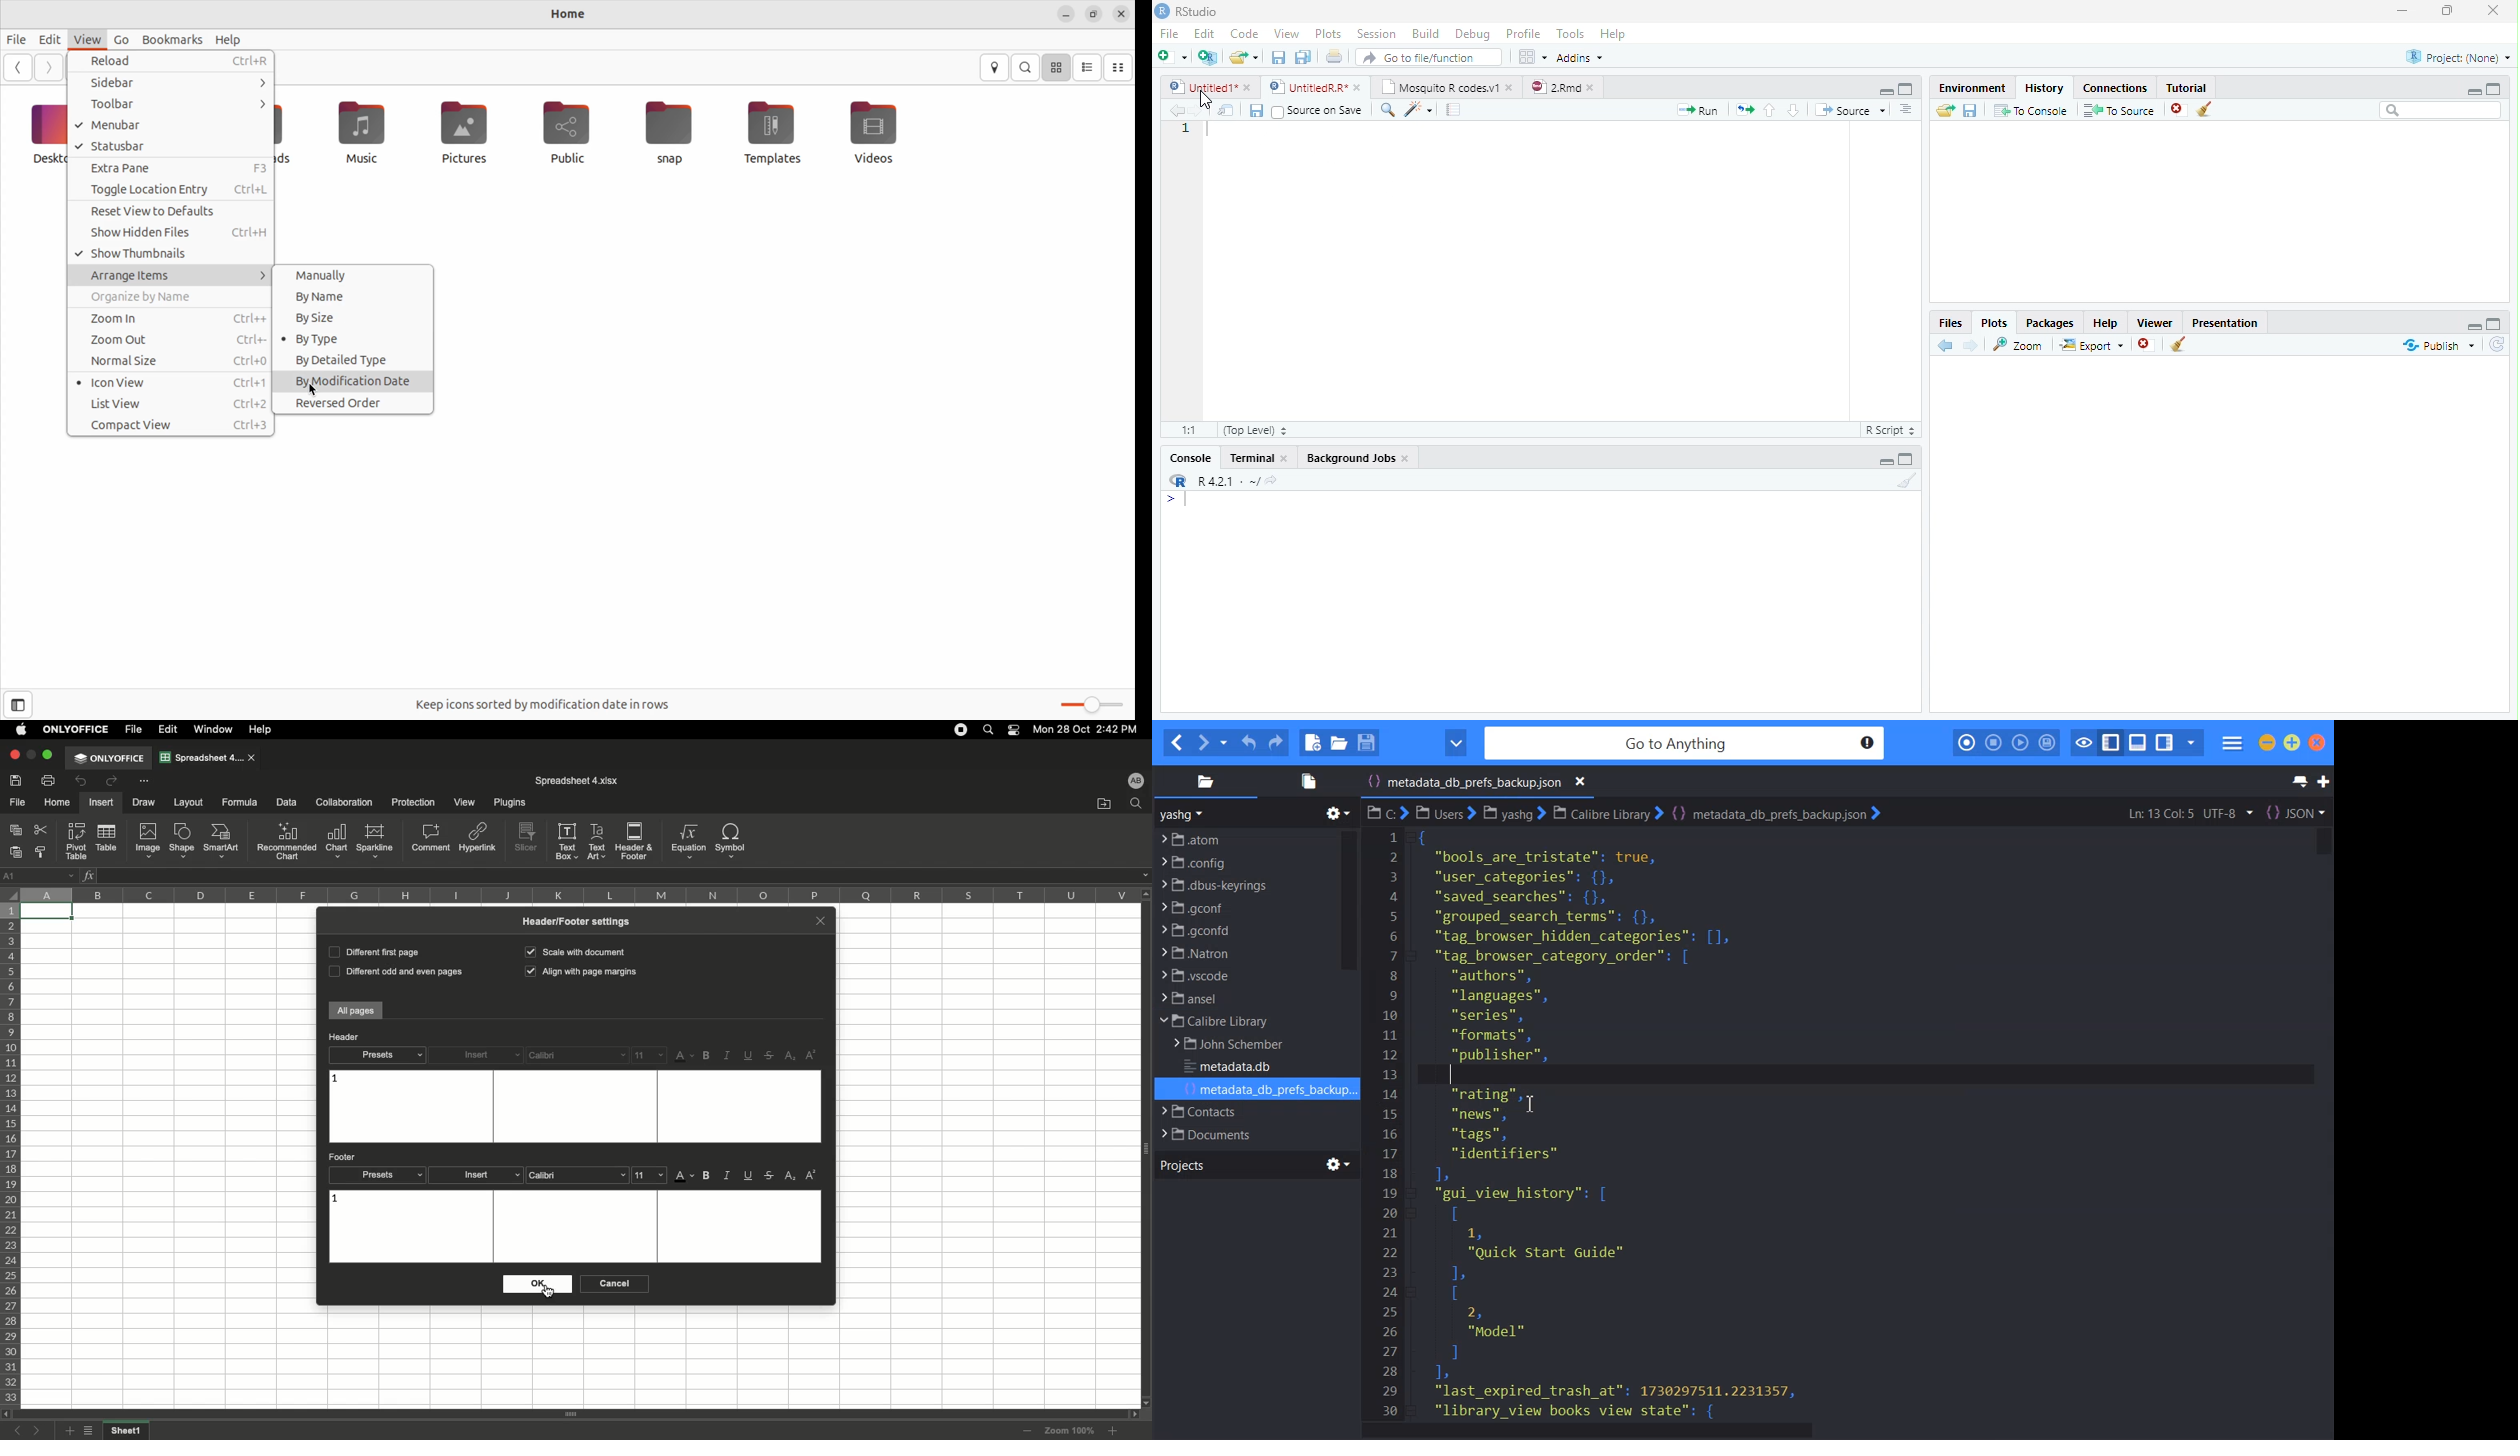  Describe the element at coordinates (2154, 321) in the screenshot. I see `Viewer` at that location.